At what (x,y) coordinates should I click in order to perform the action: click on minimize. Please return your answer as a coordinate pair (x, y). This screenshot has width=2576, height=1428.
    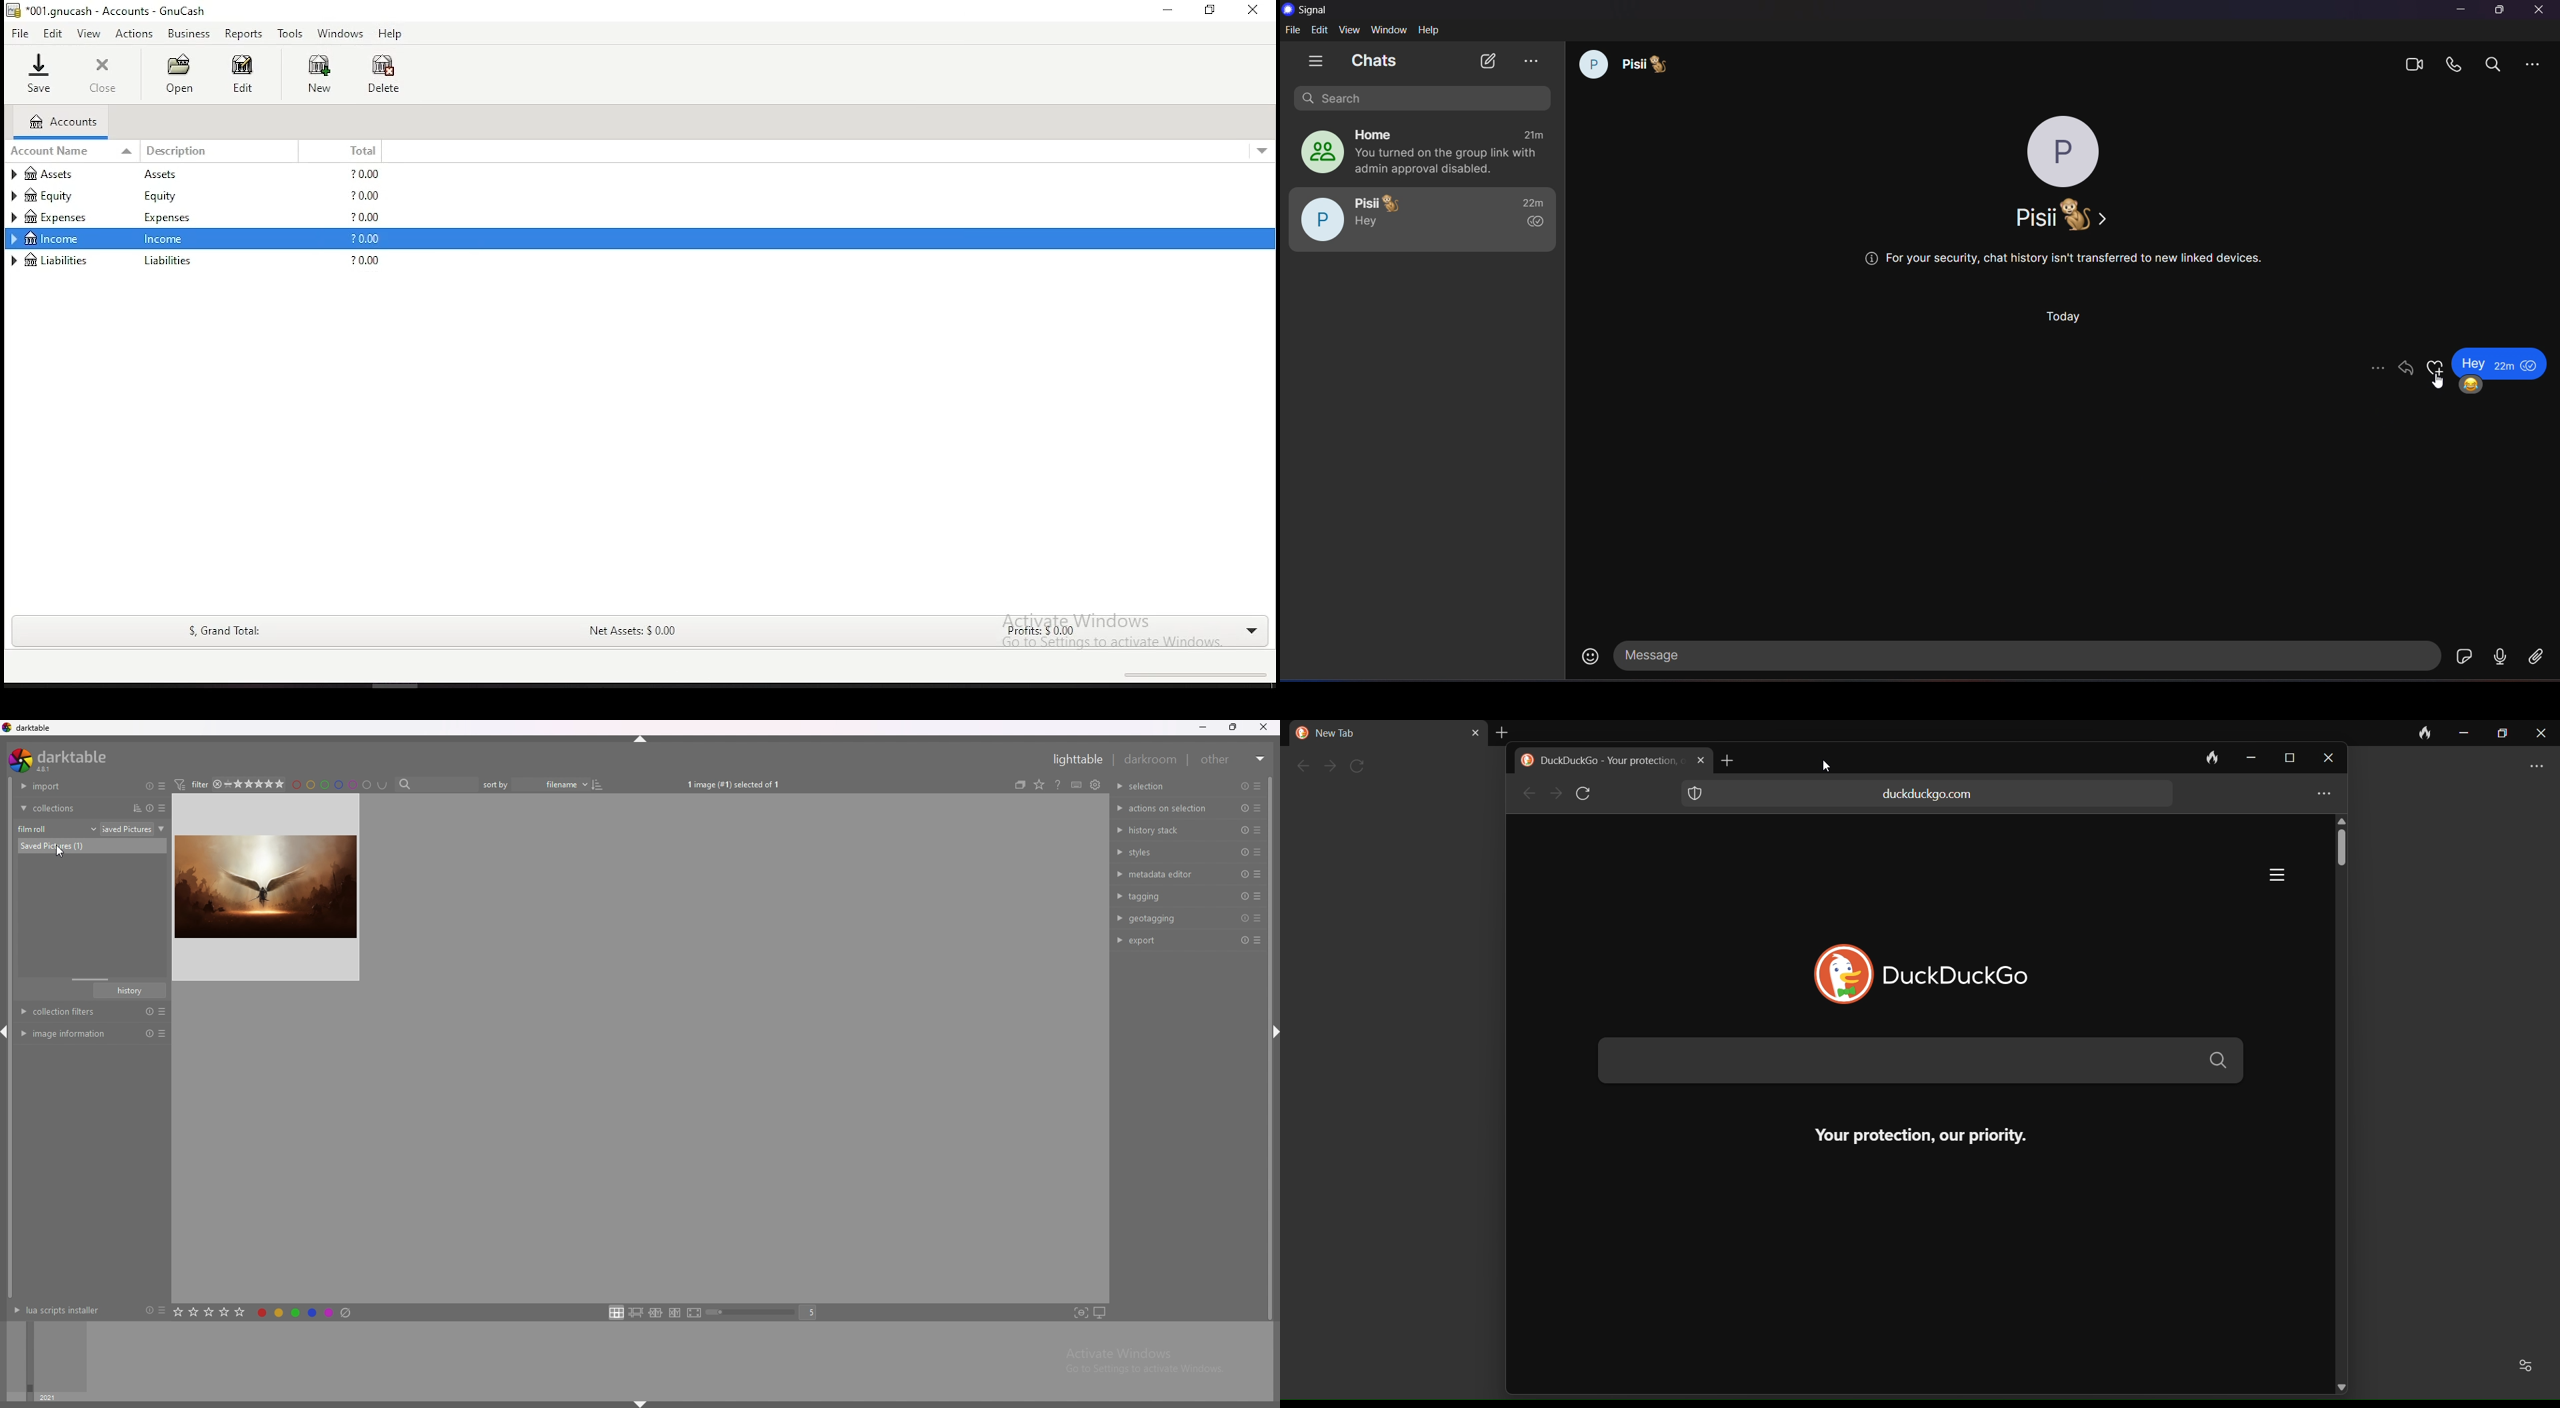
    Looking at the image, I should click on (1203, 727).